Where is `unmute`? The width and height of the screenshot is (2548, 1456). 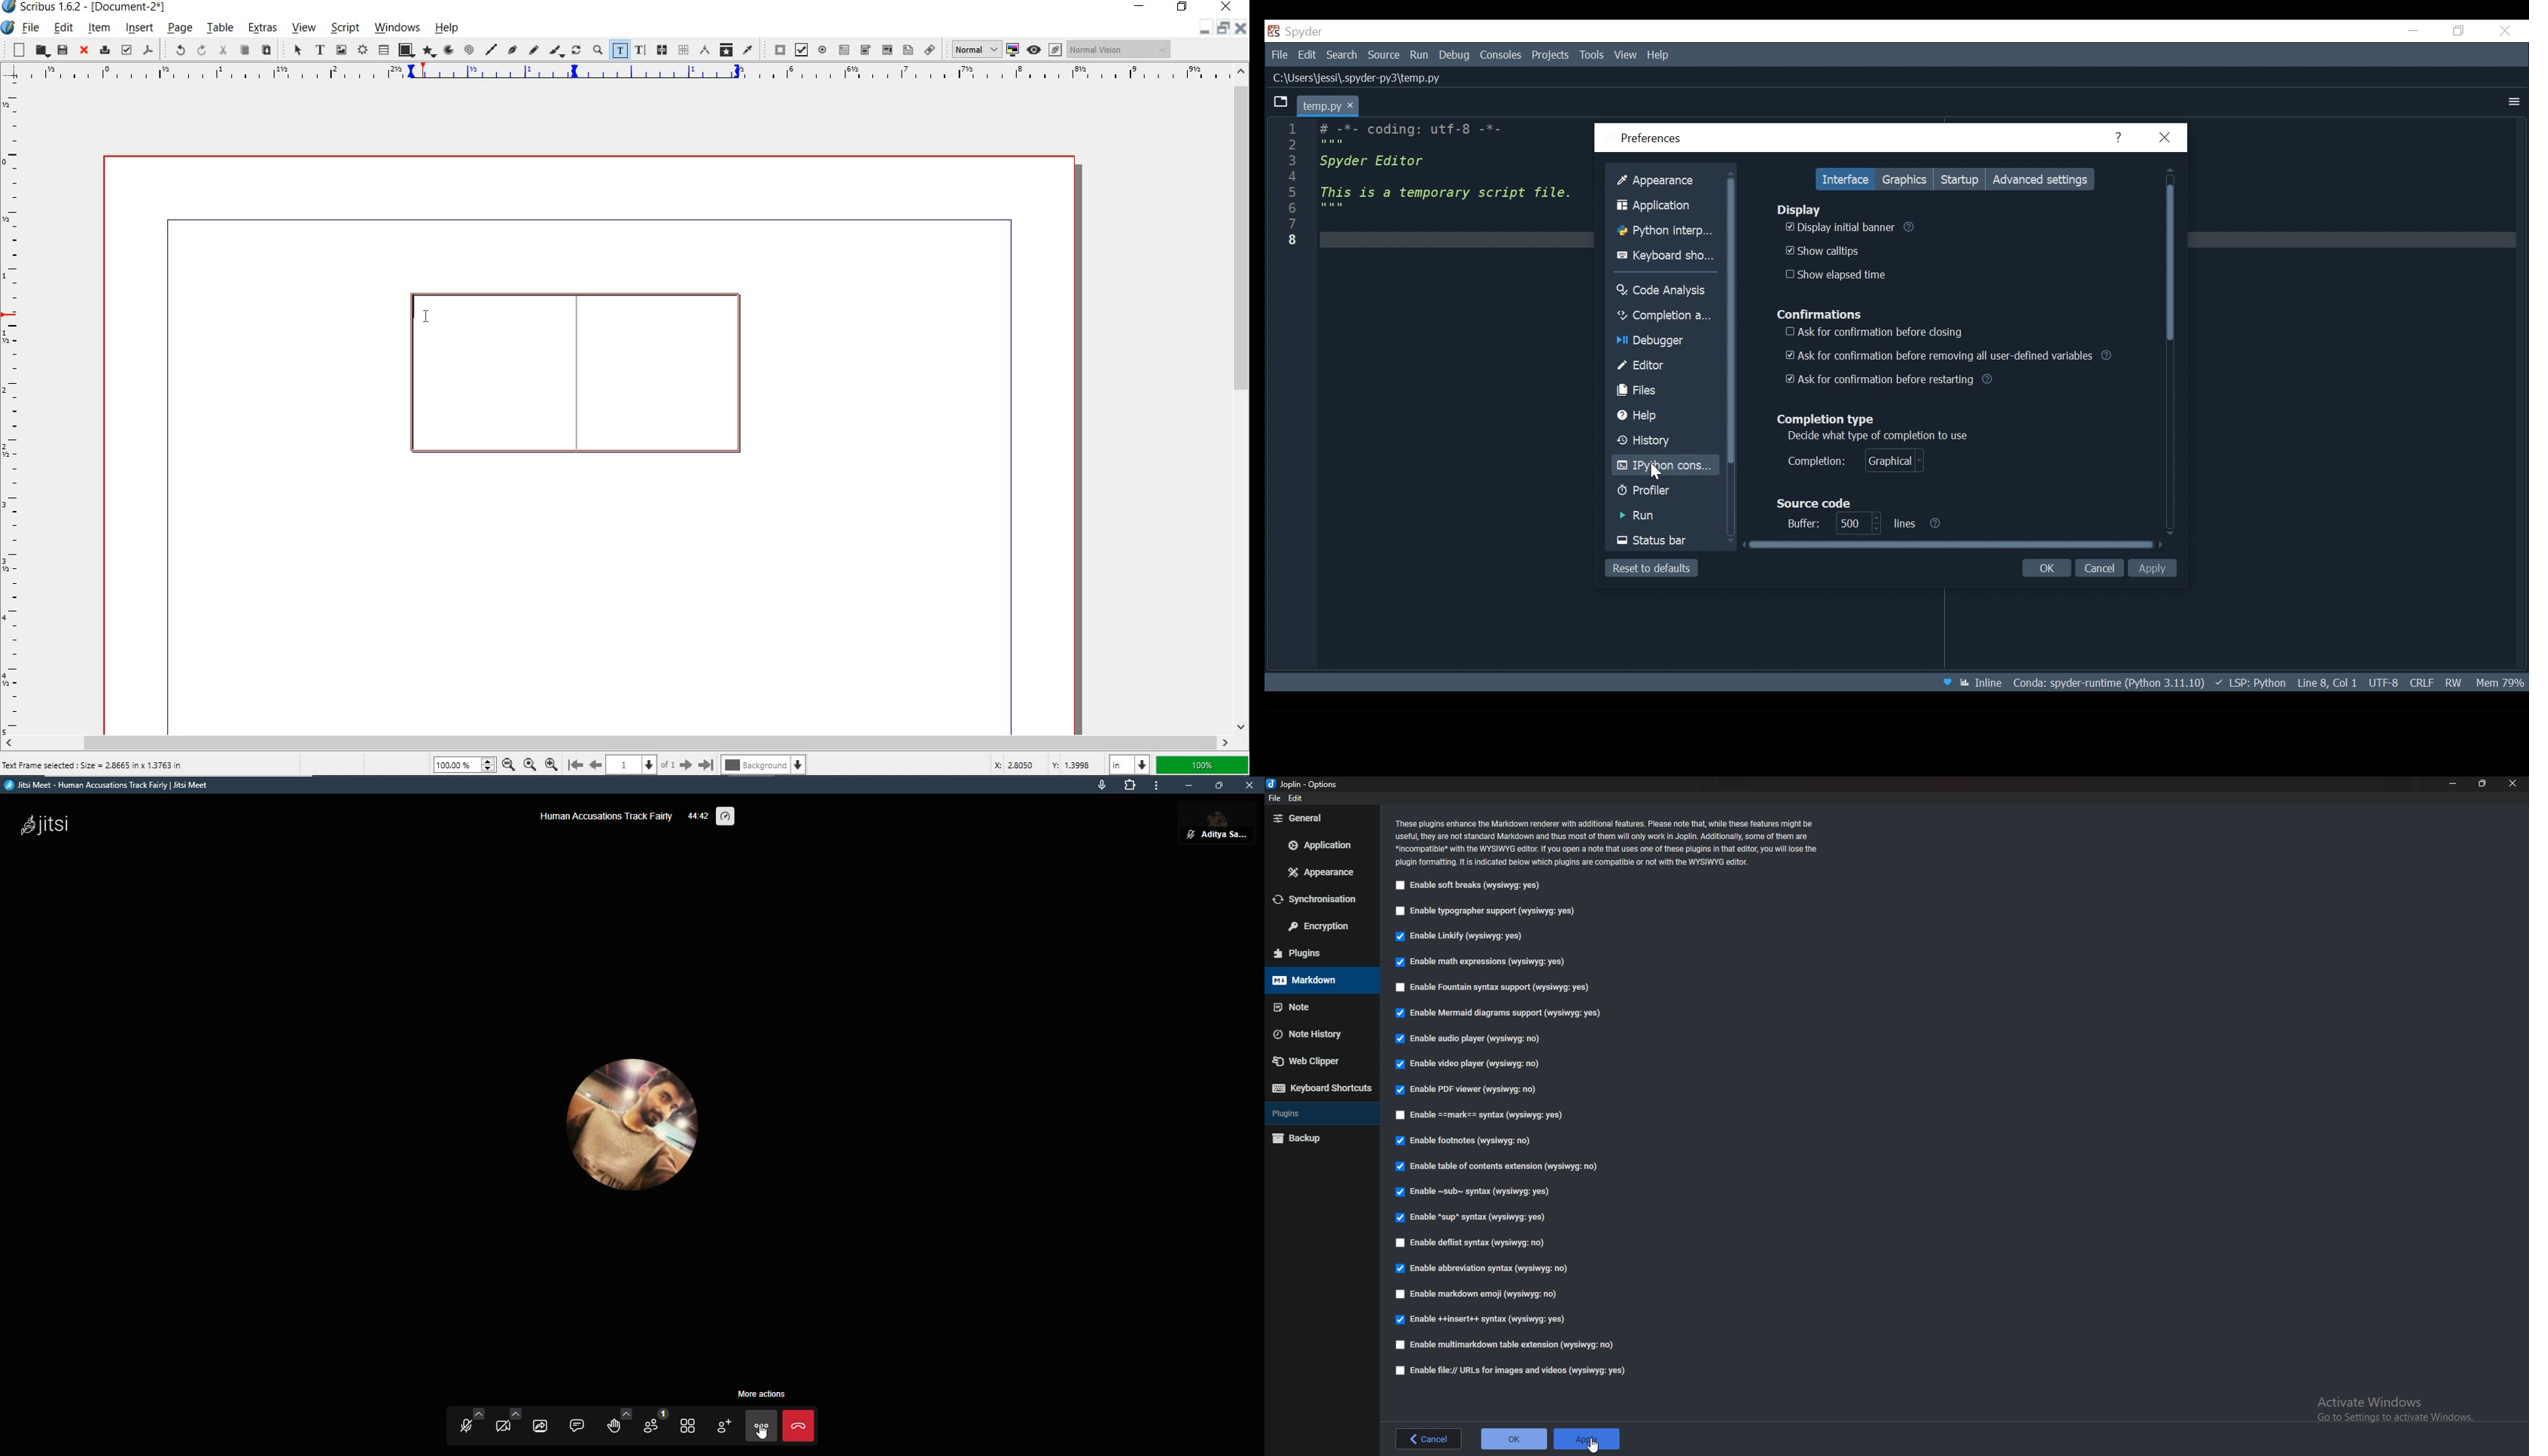
unmute is located at coordinates (1187, 834).